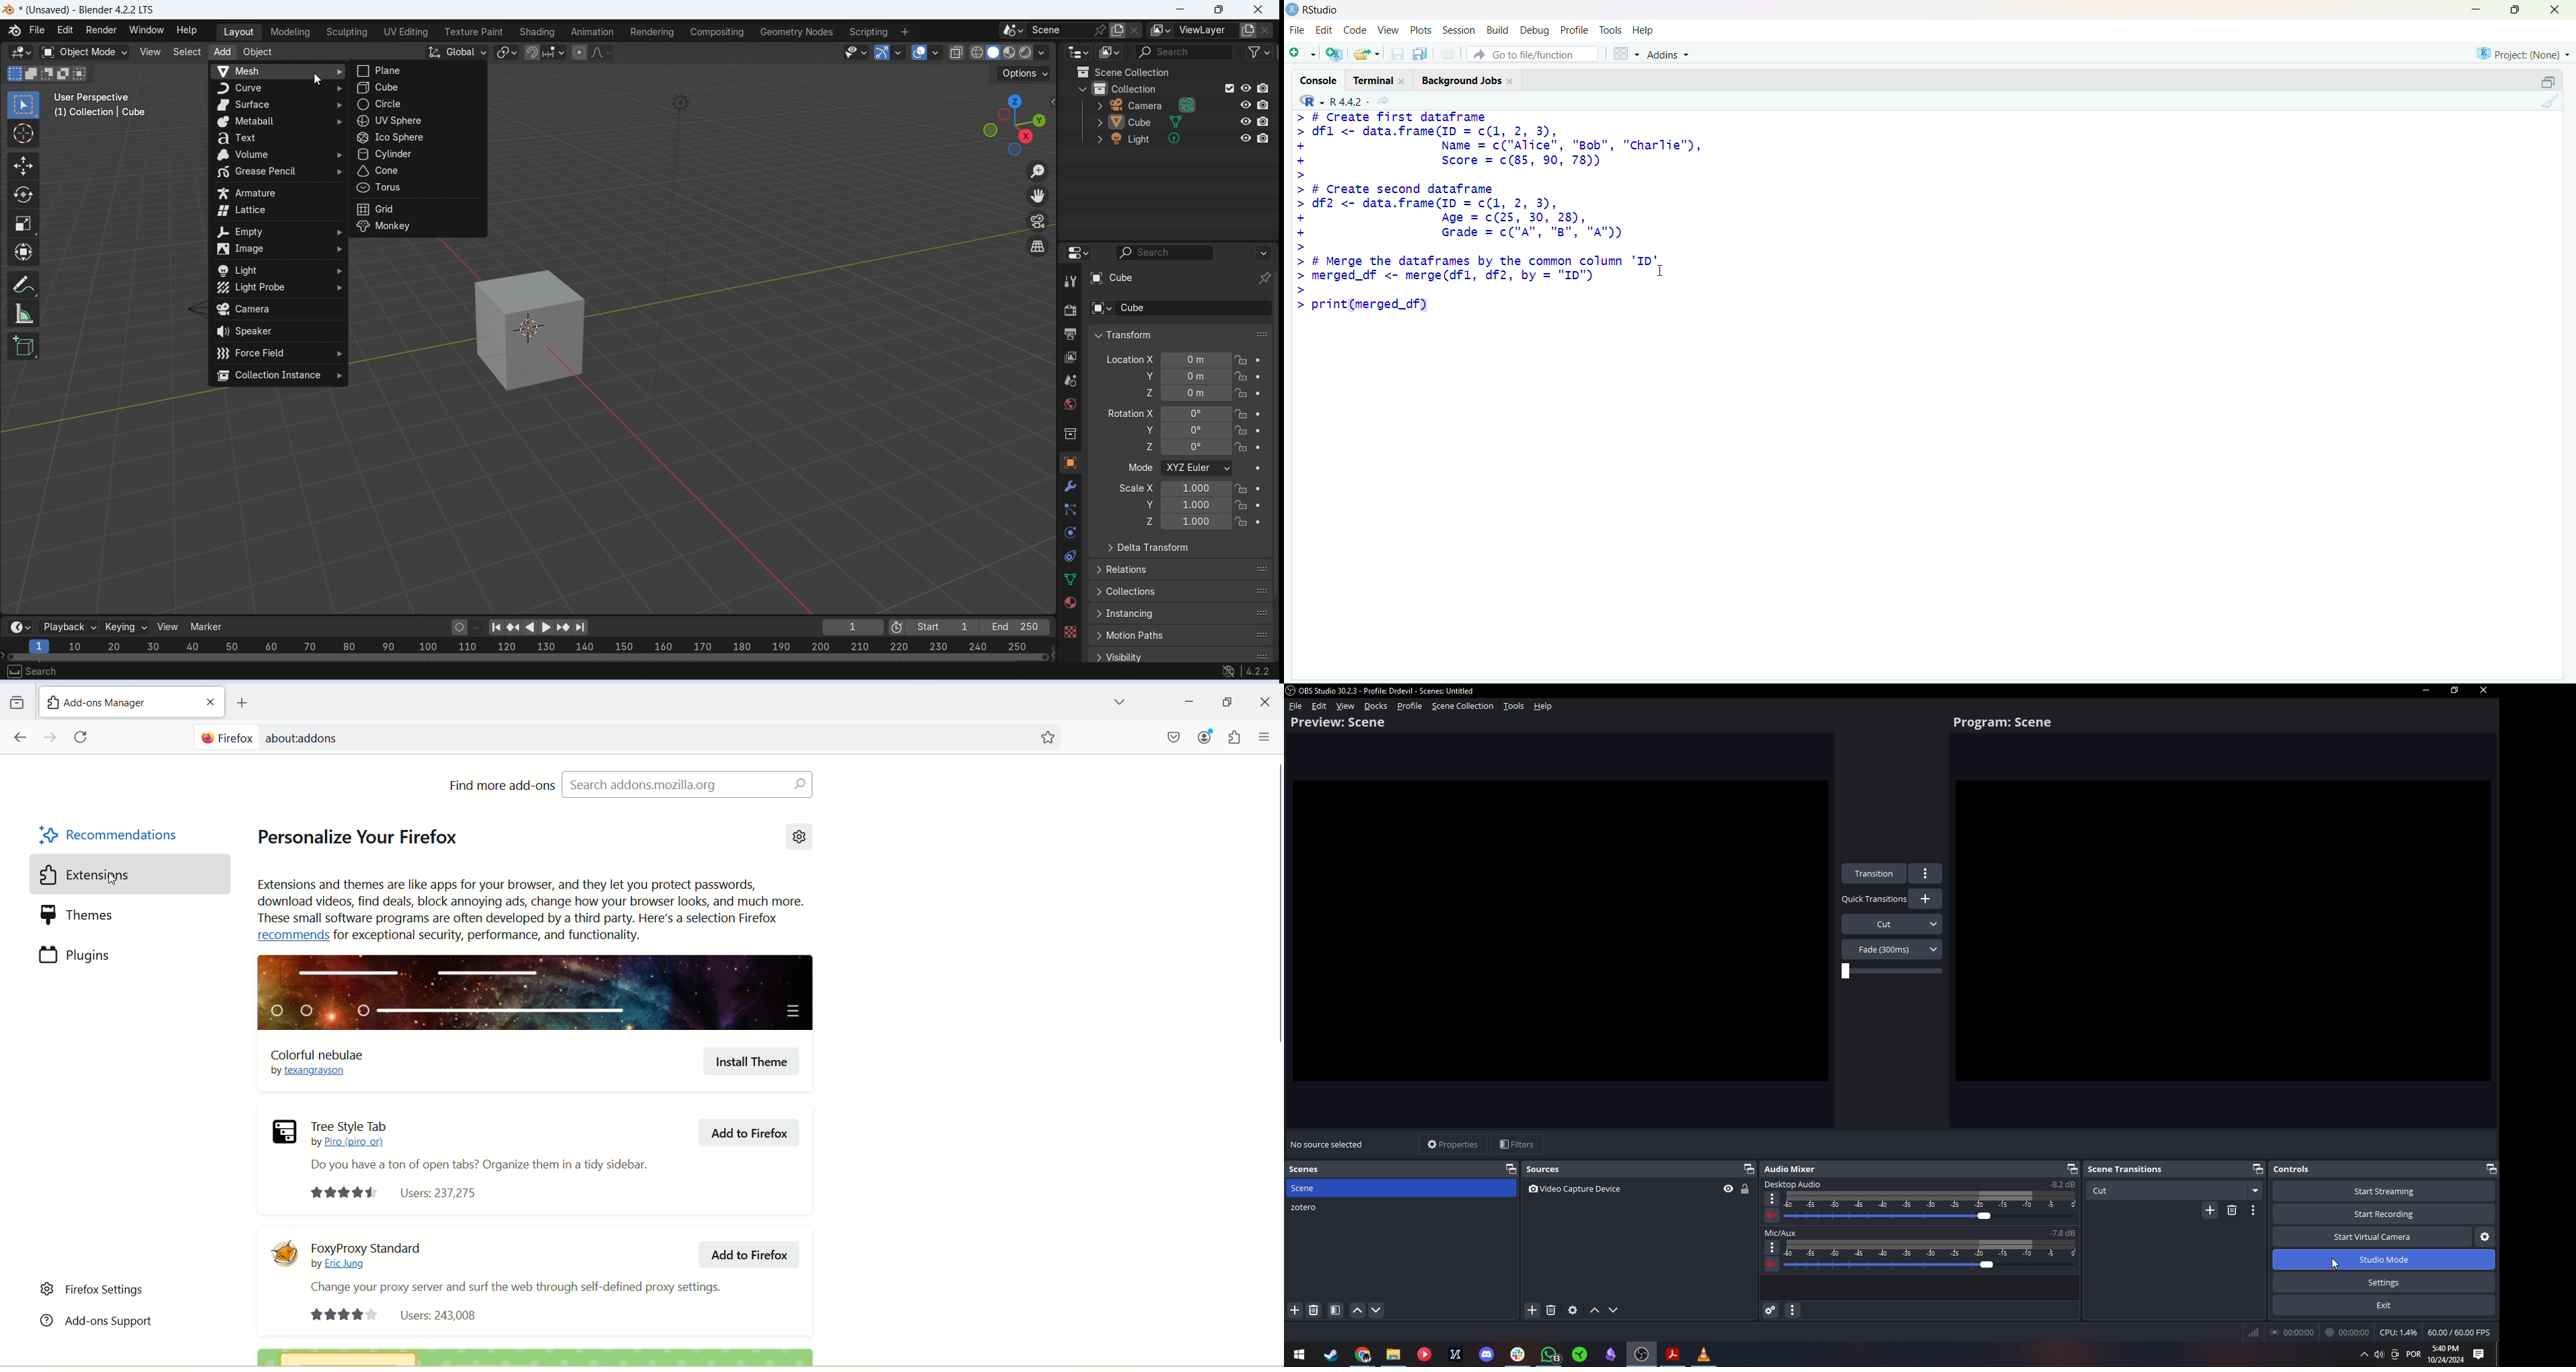 Image resolution: width=2576 pixels, height=1372 pixels. What do you see at coordinates (1402, 1206) in the screenshot?
I see `zotero` at bounding box center [1402, 1206].